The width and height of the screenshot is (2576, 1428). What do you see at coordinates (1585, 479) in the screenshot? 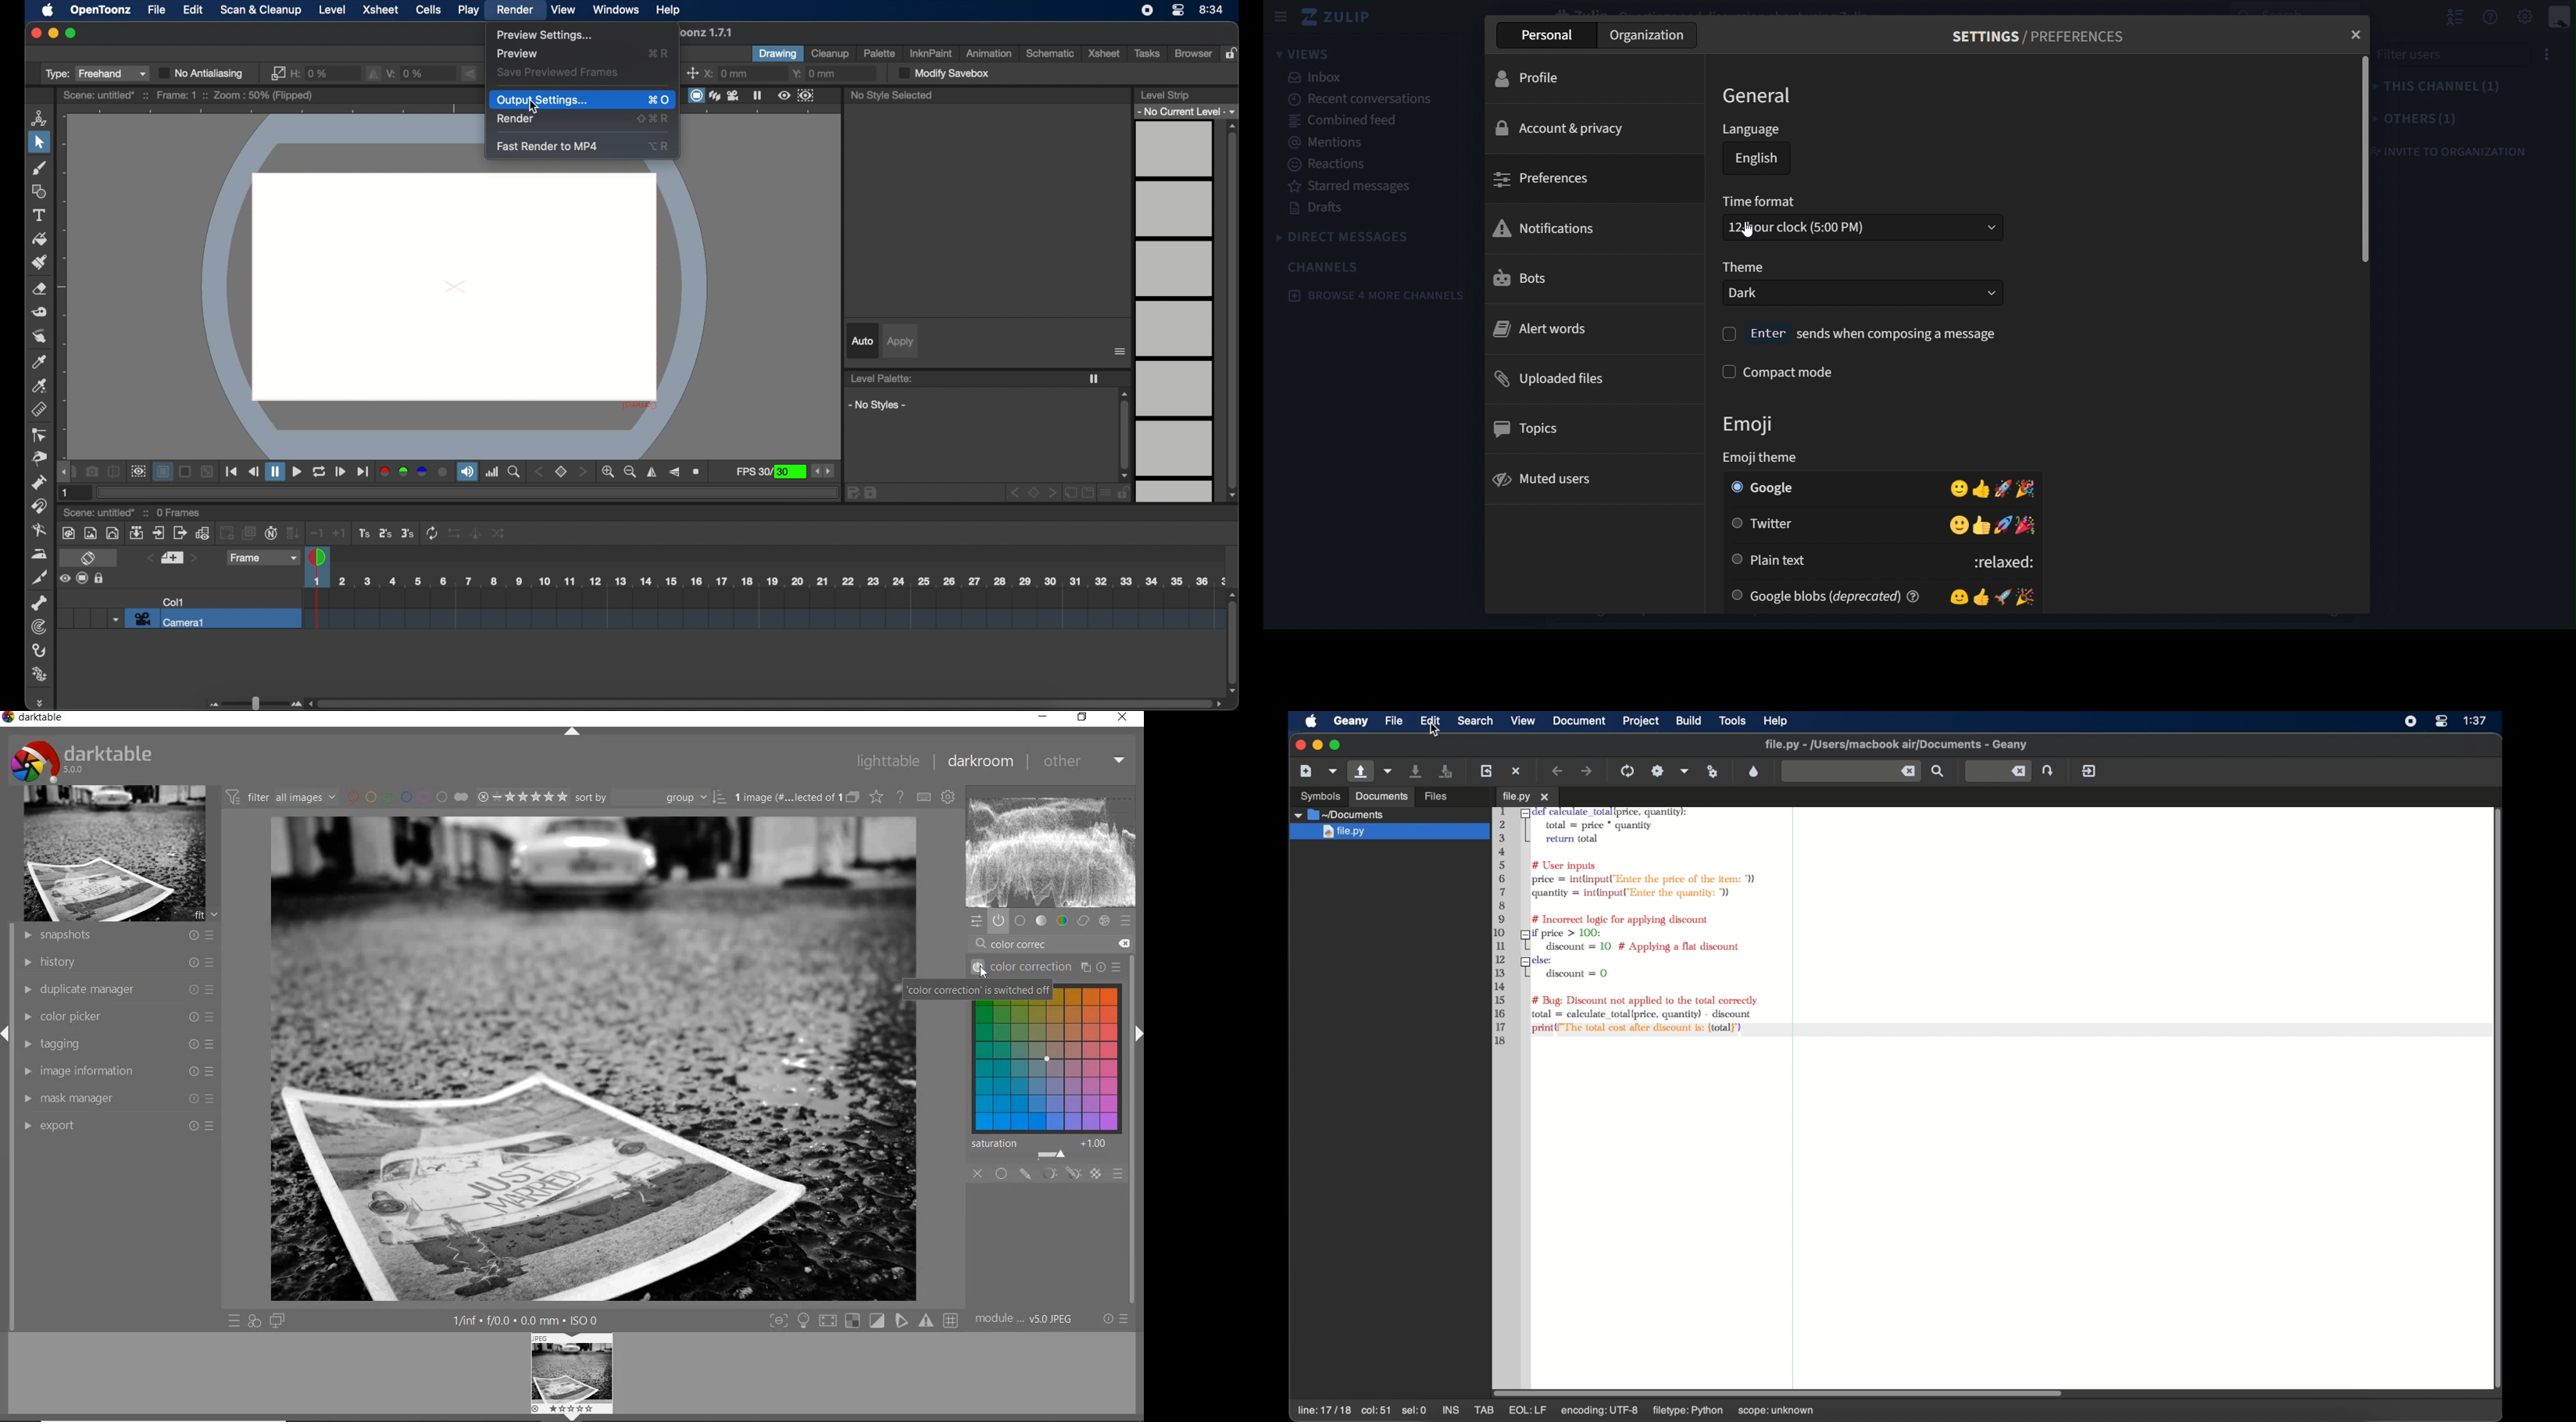
I see `muted users` at bounding box center [1585, 479].